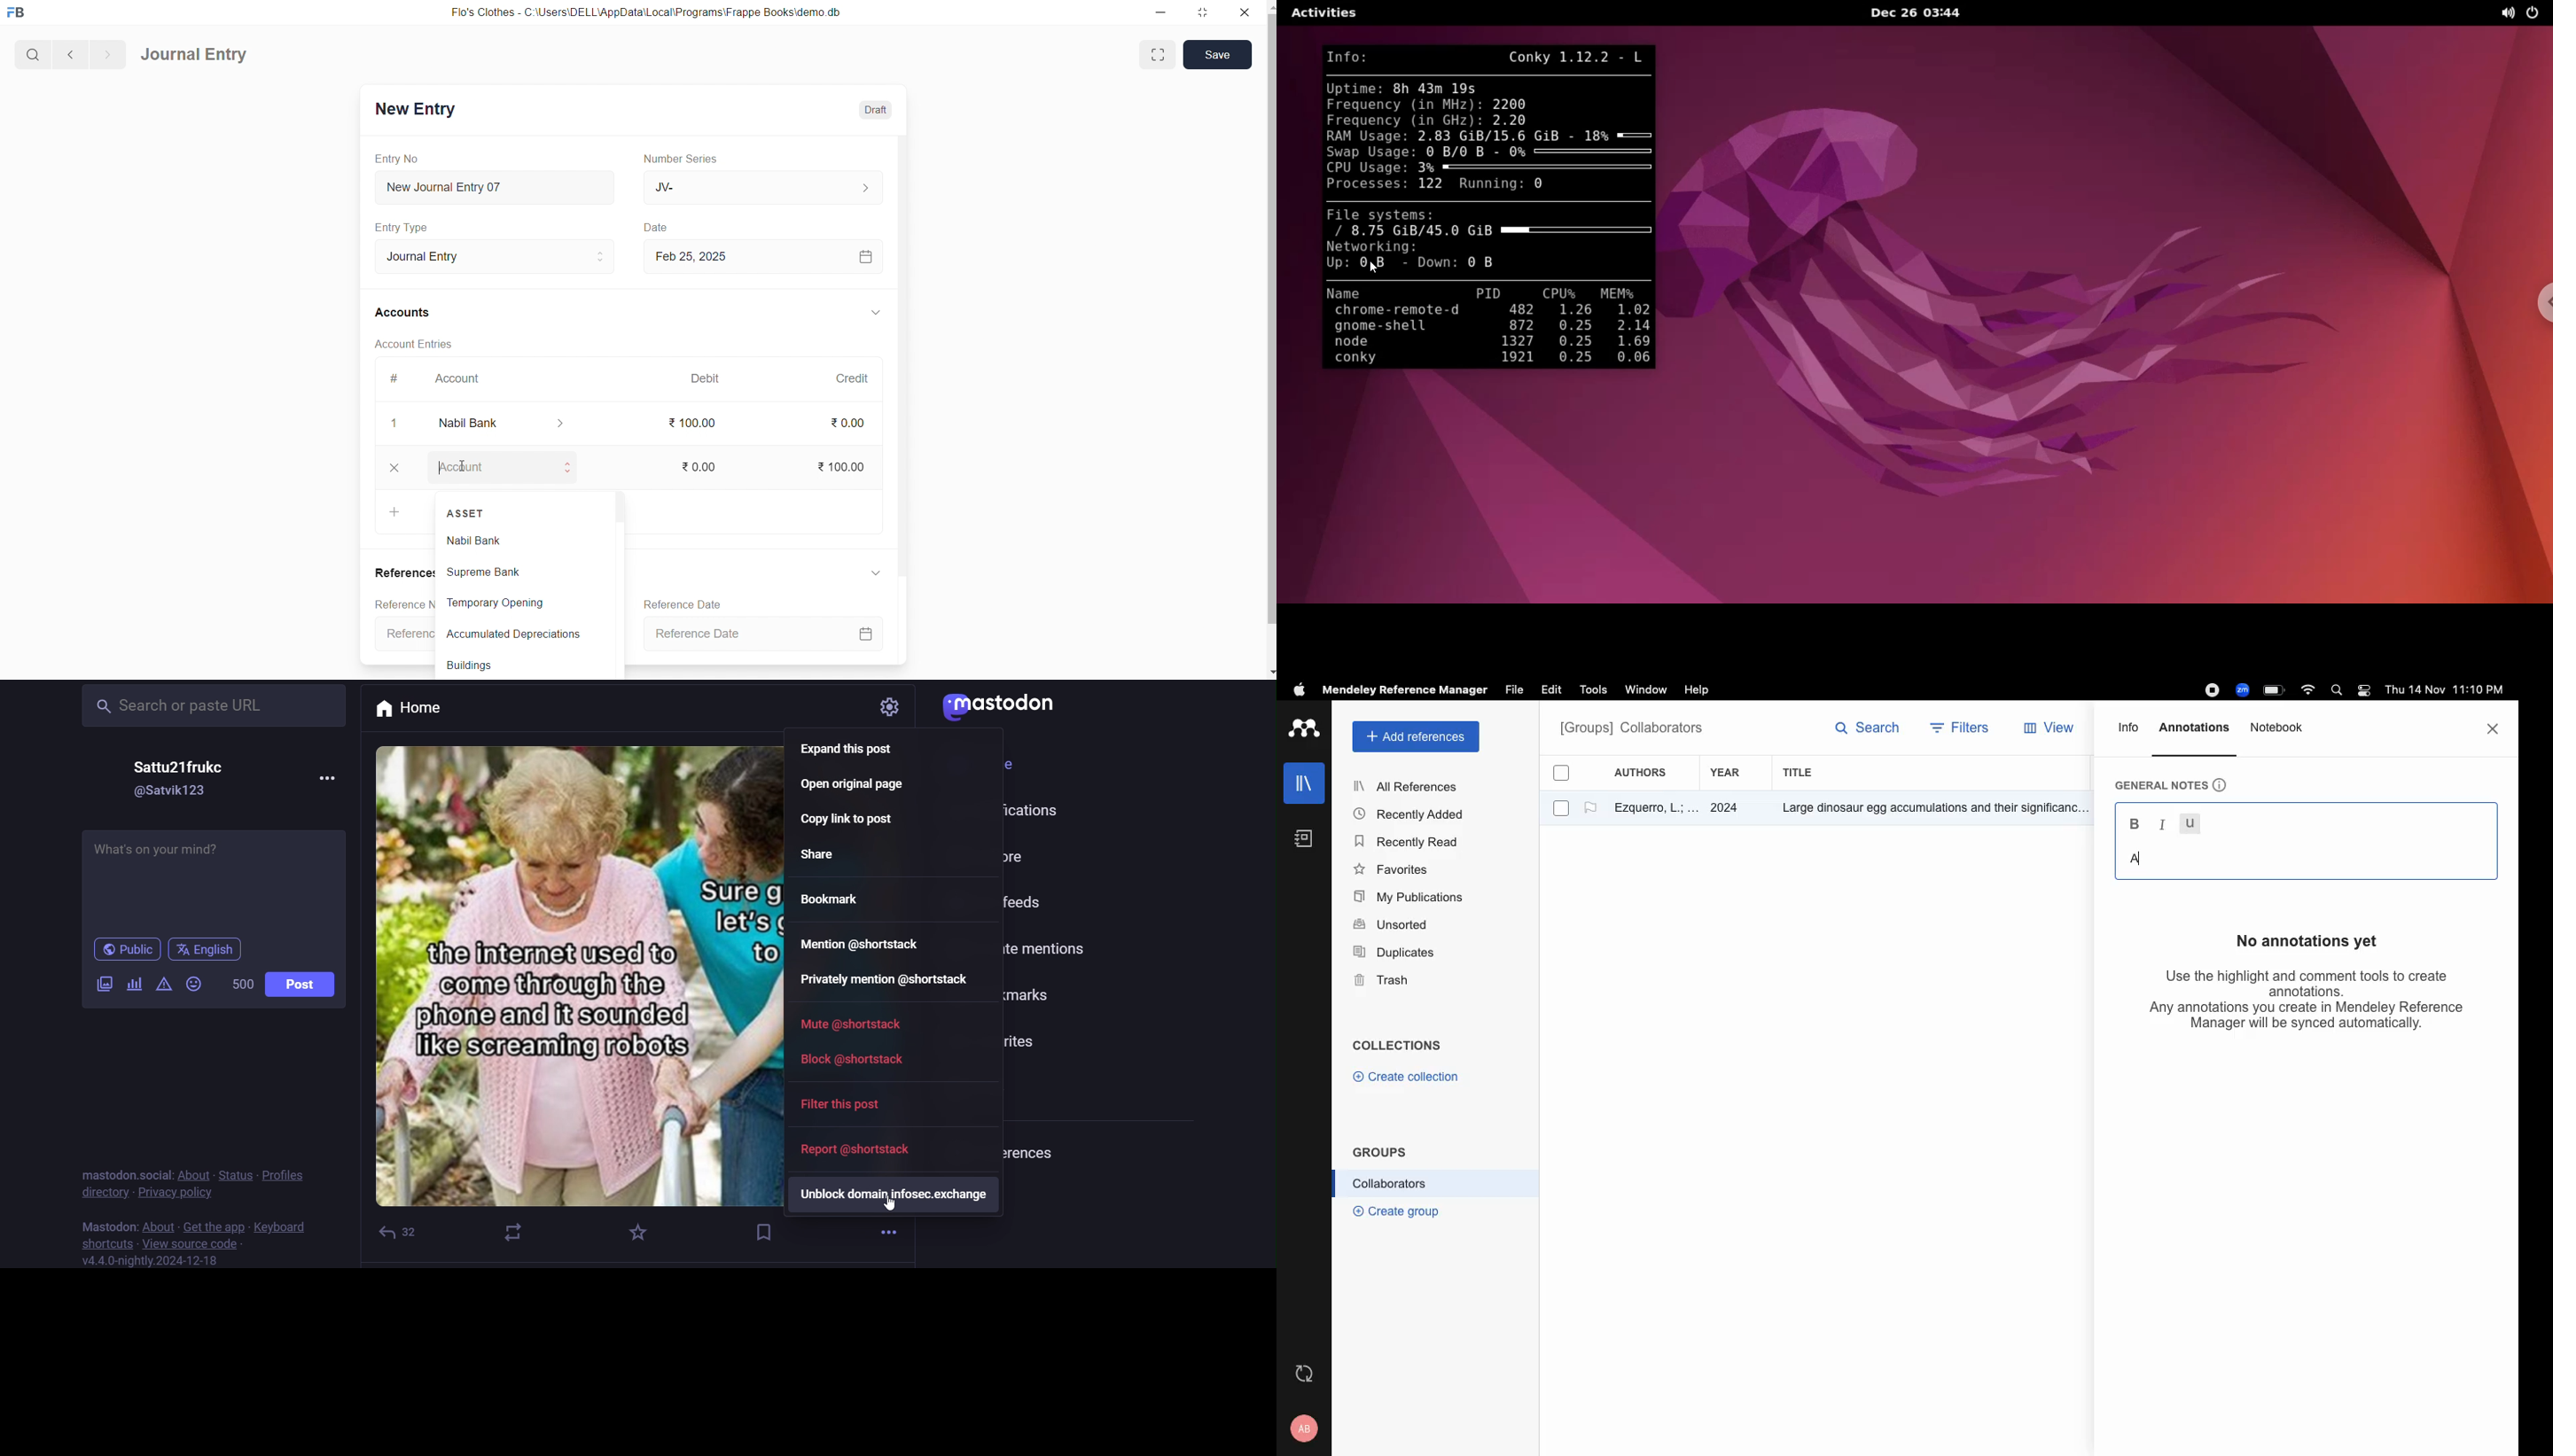  I want to click on title, so click(1801, 772).